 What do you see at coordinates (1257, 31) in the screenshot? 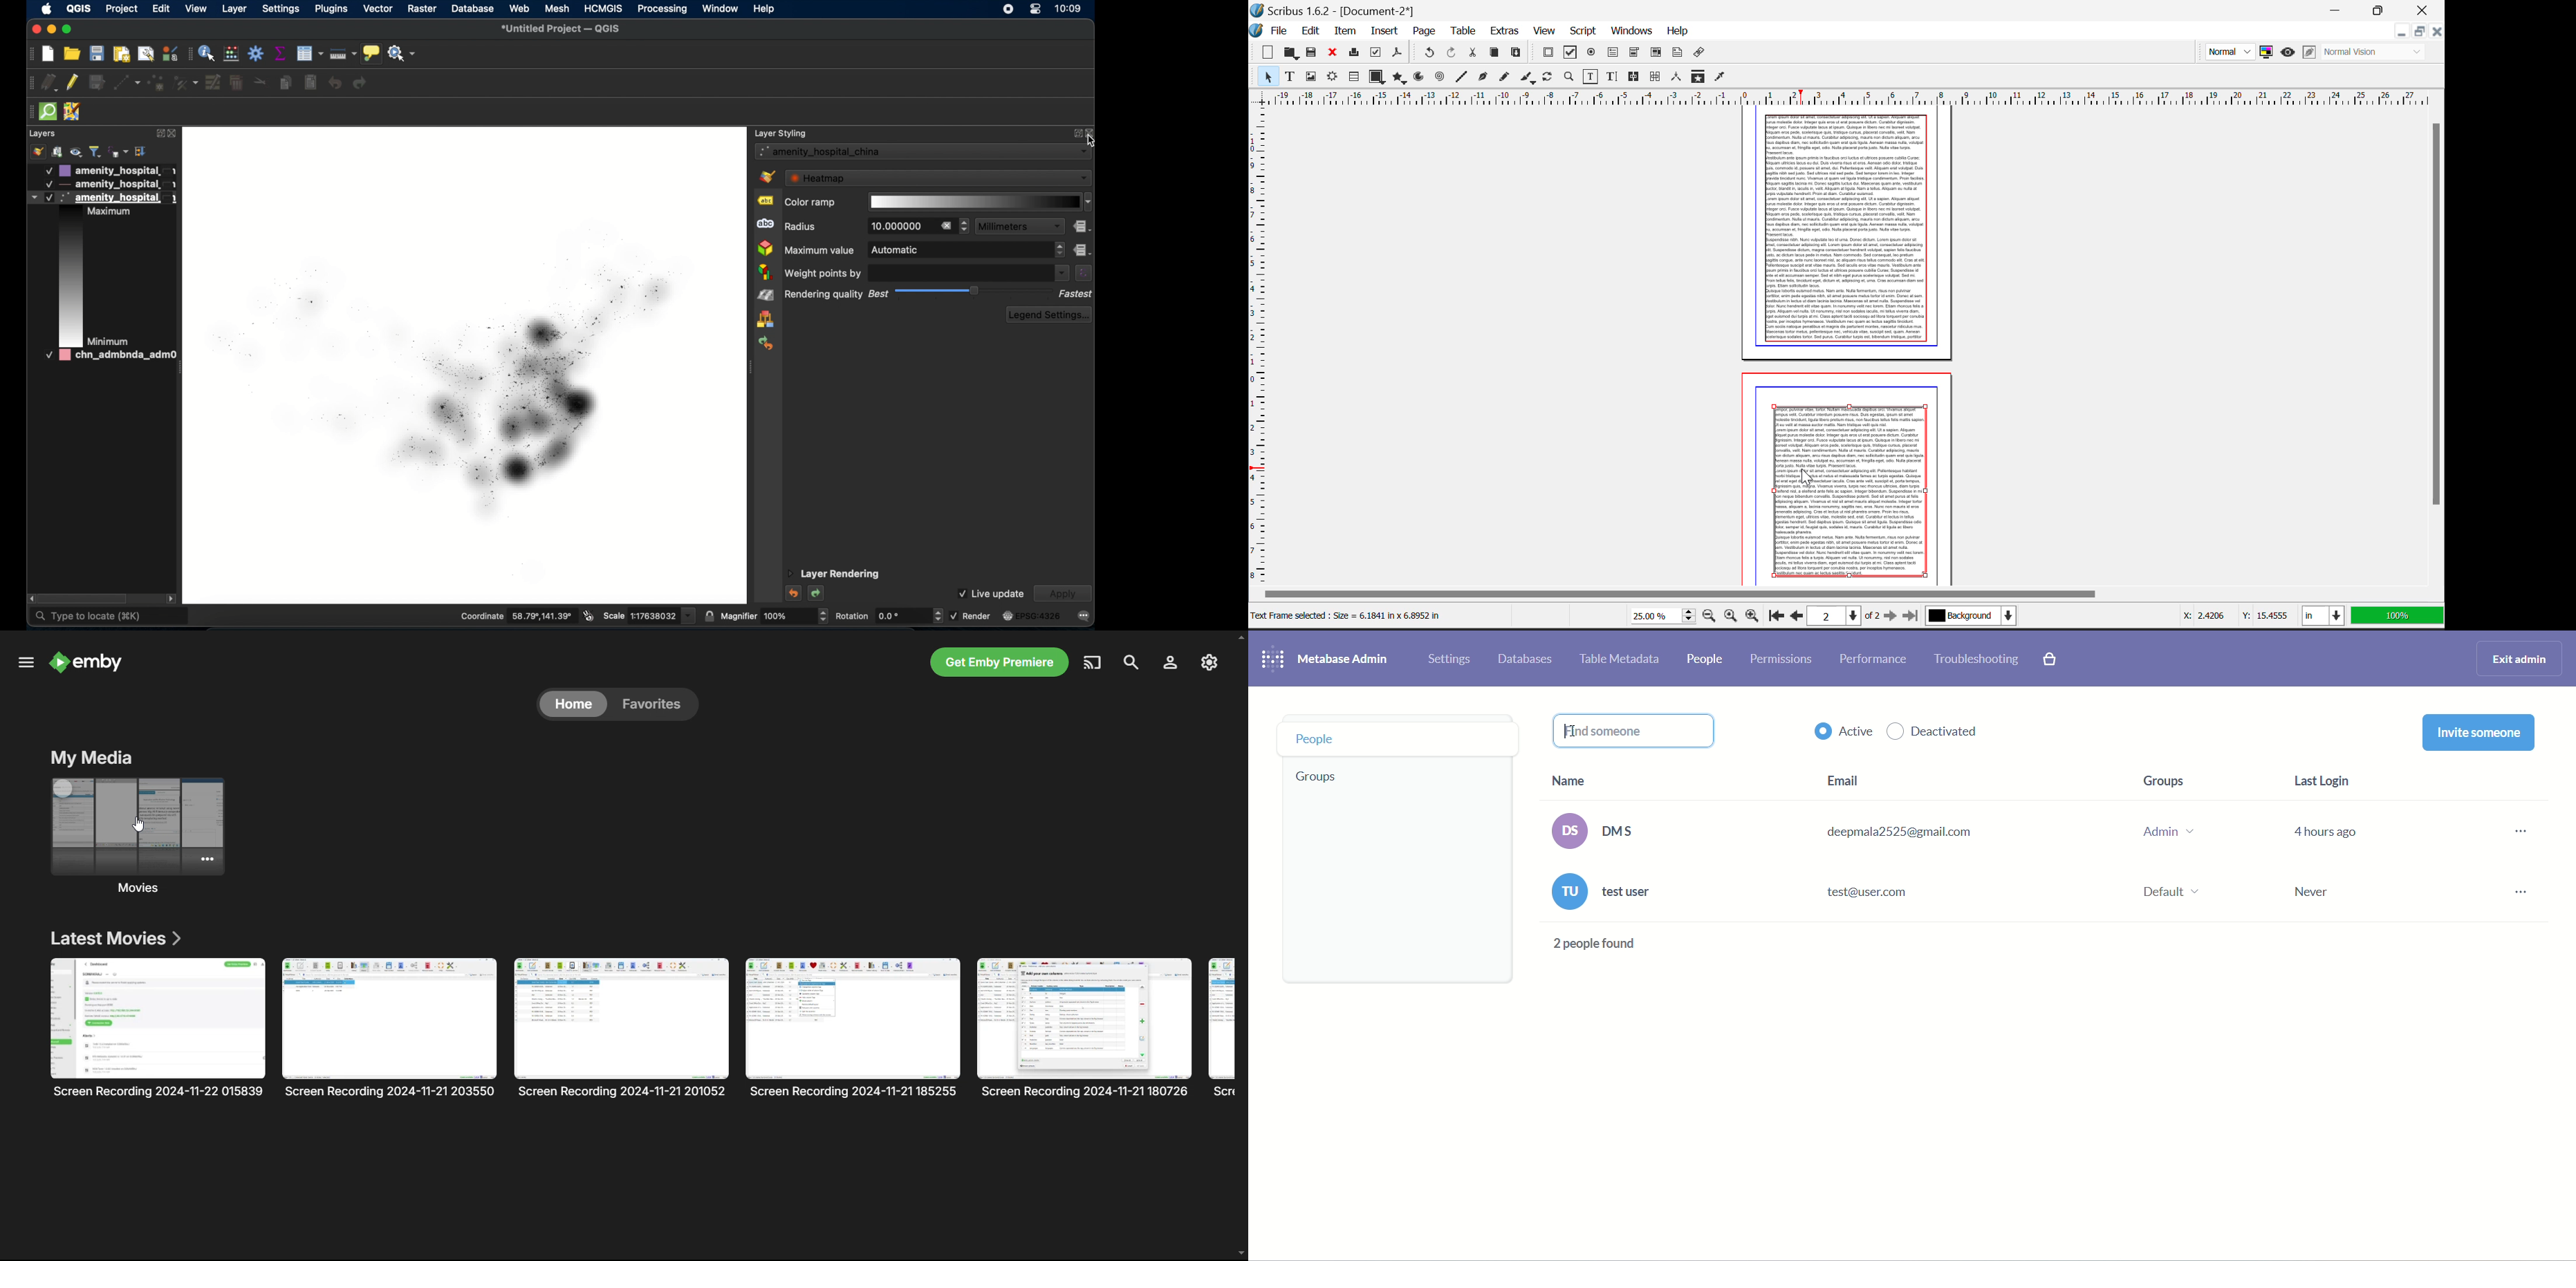
I see `Scribus Logo` at bounding box center [1257, 31].